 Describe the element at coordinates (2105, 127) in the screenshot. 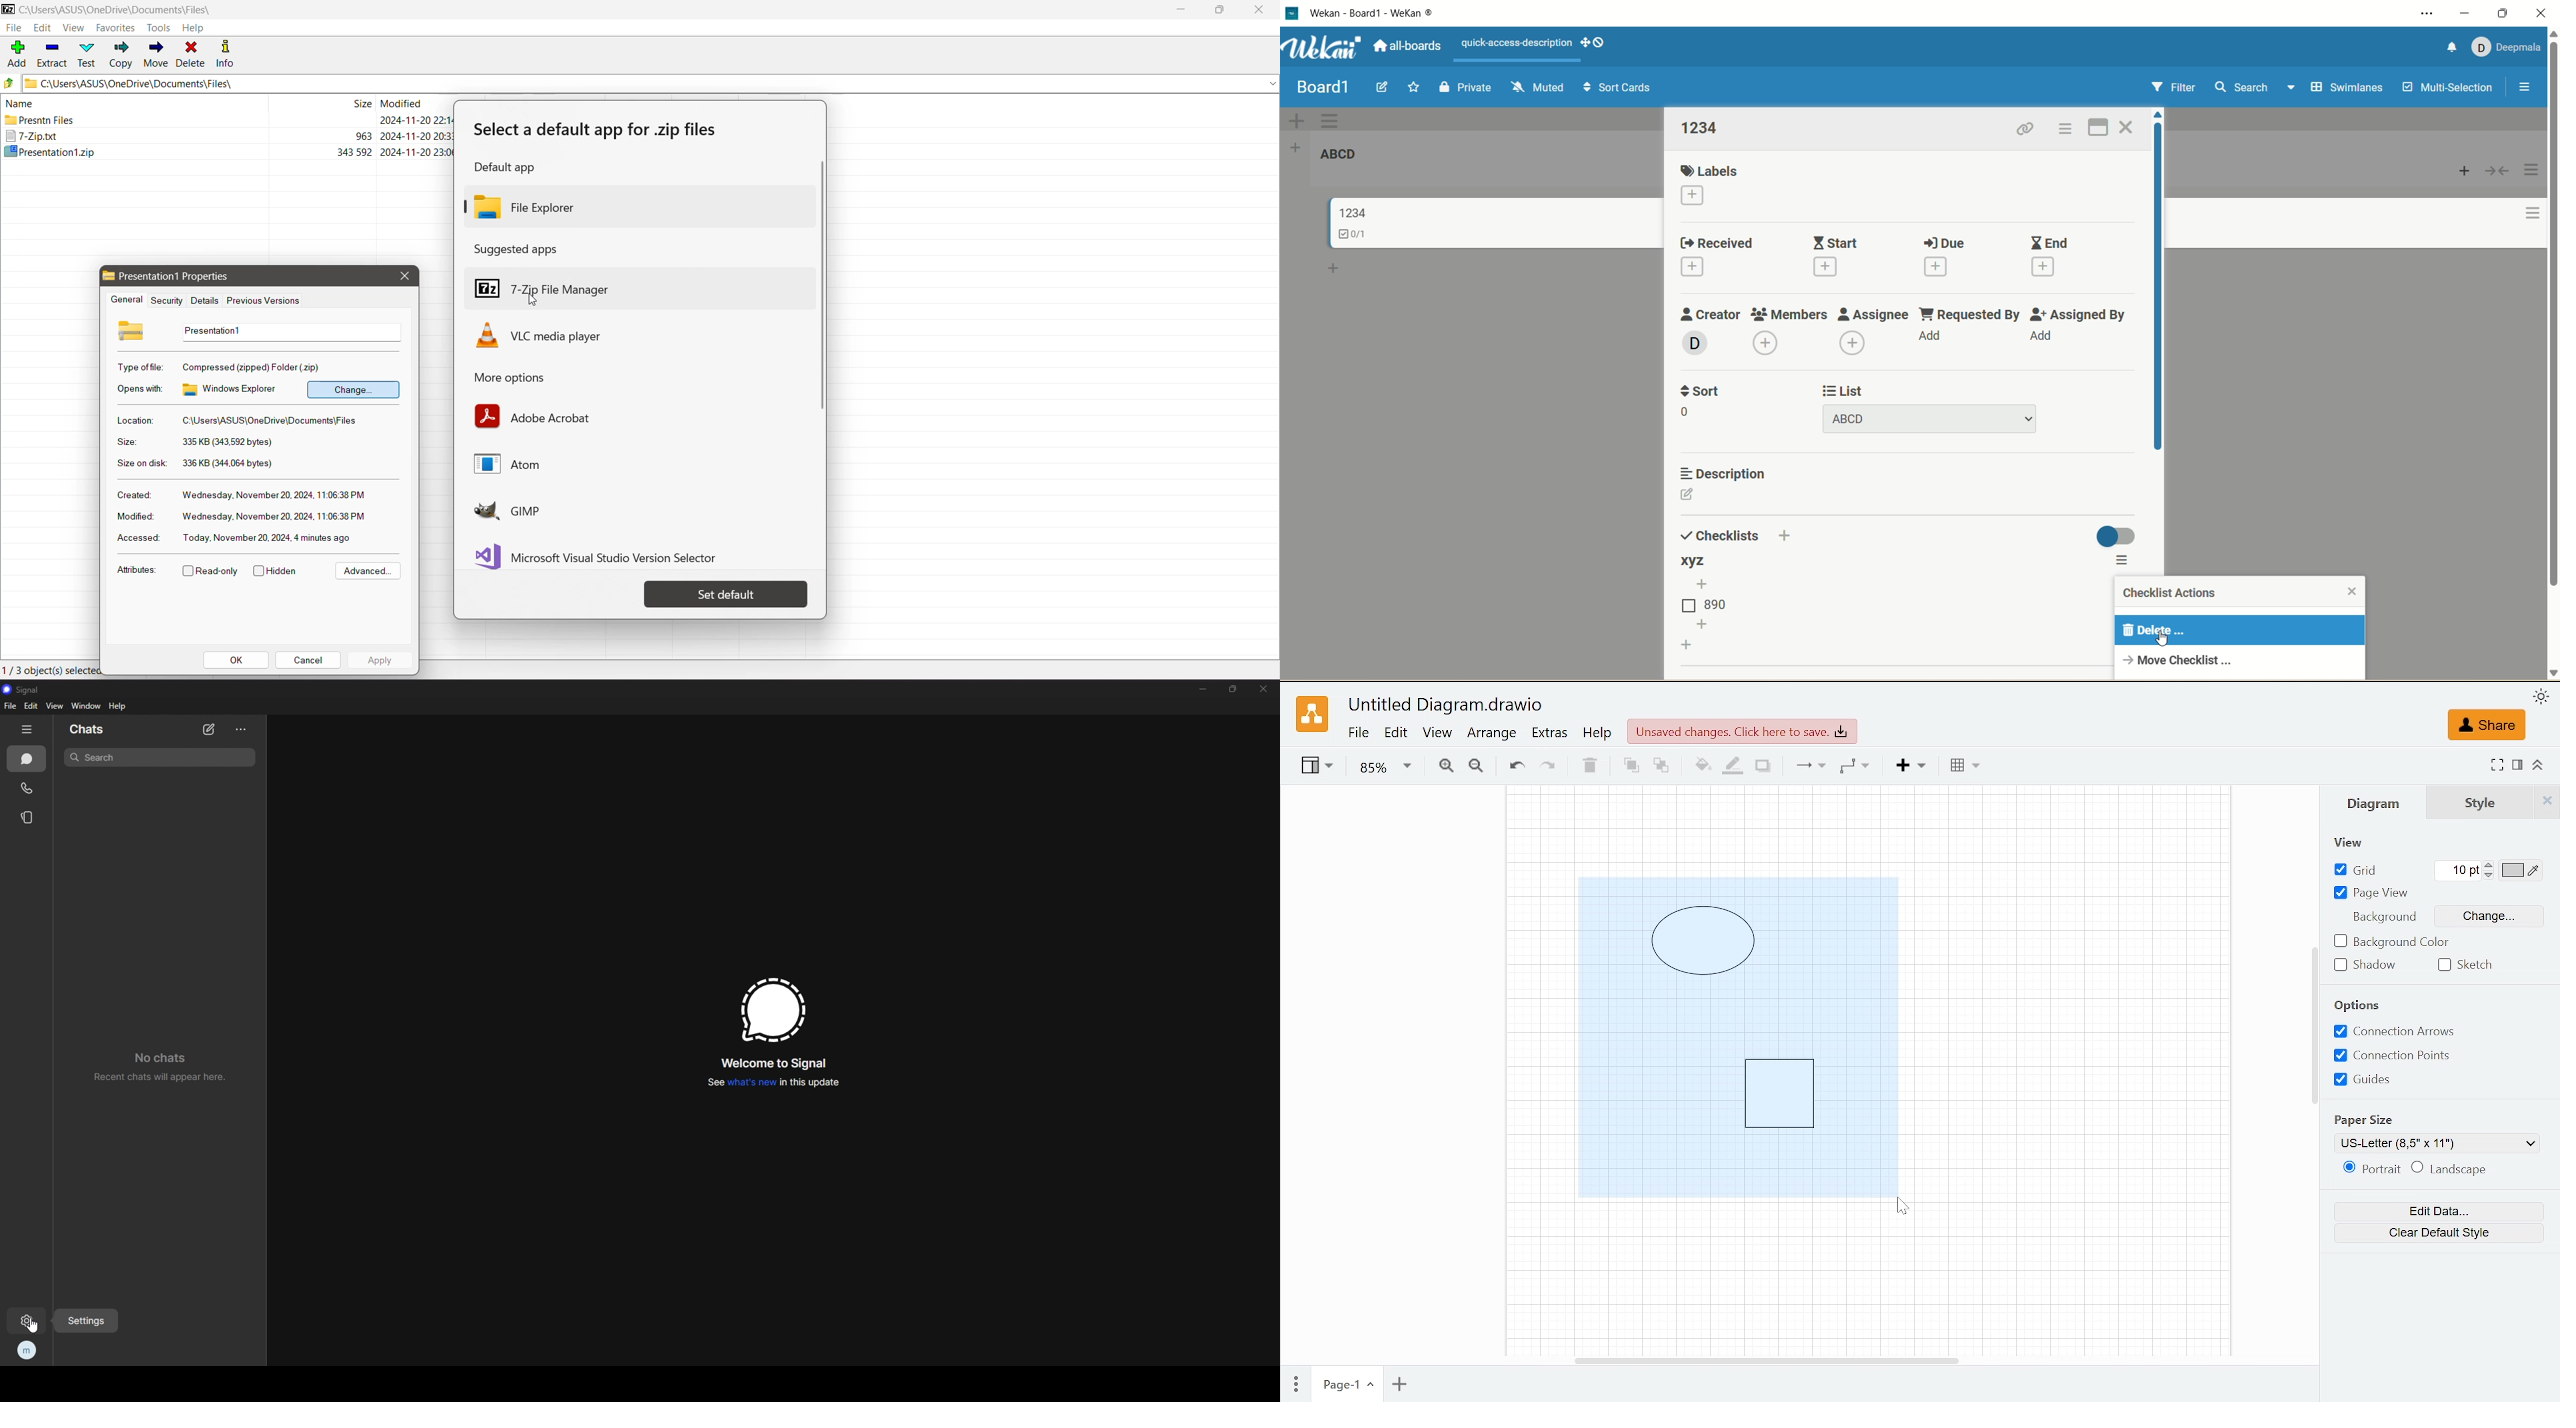

I see `fullscreen` at that location.